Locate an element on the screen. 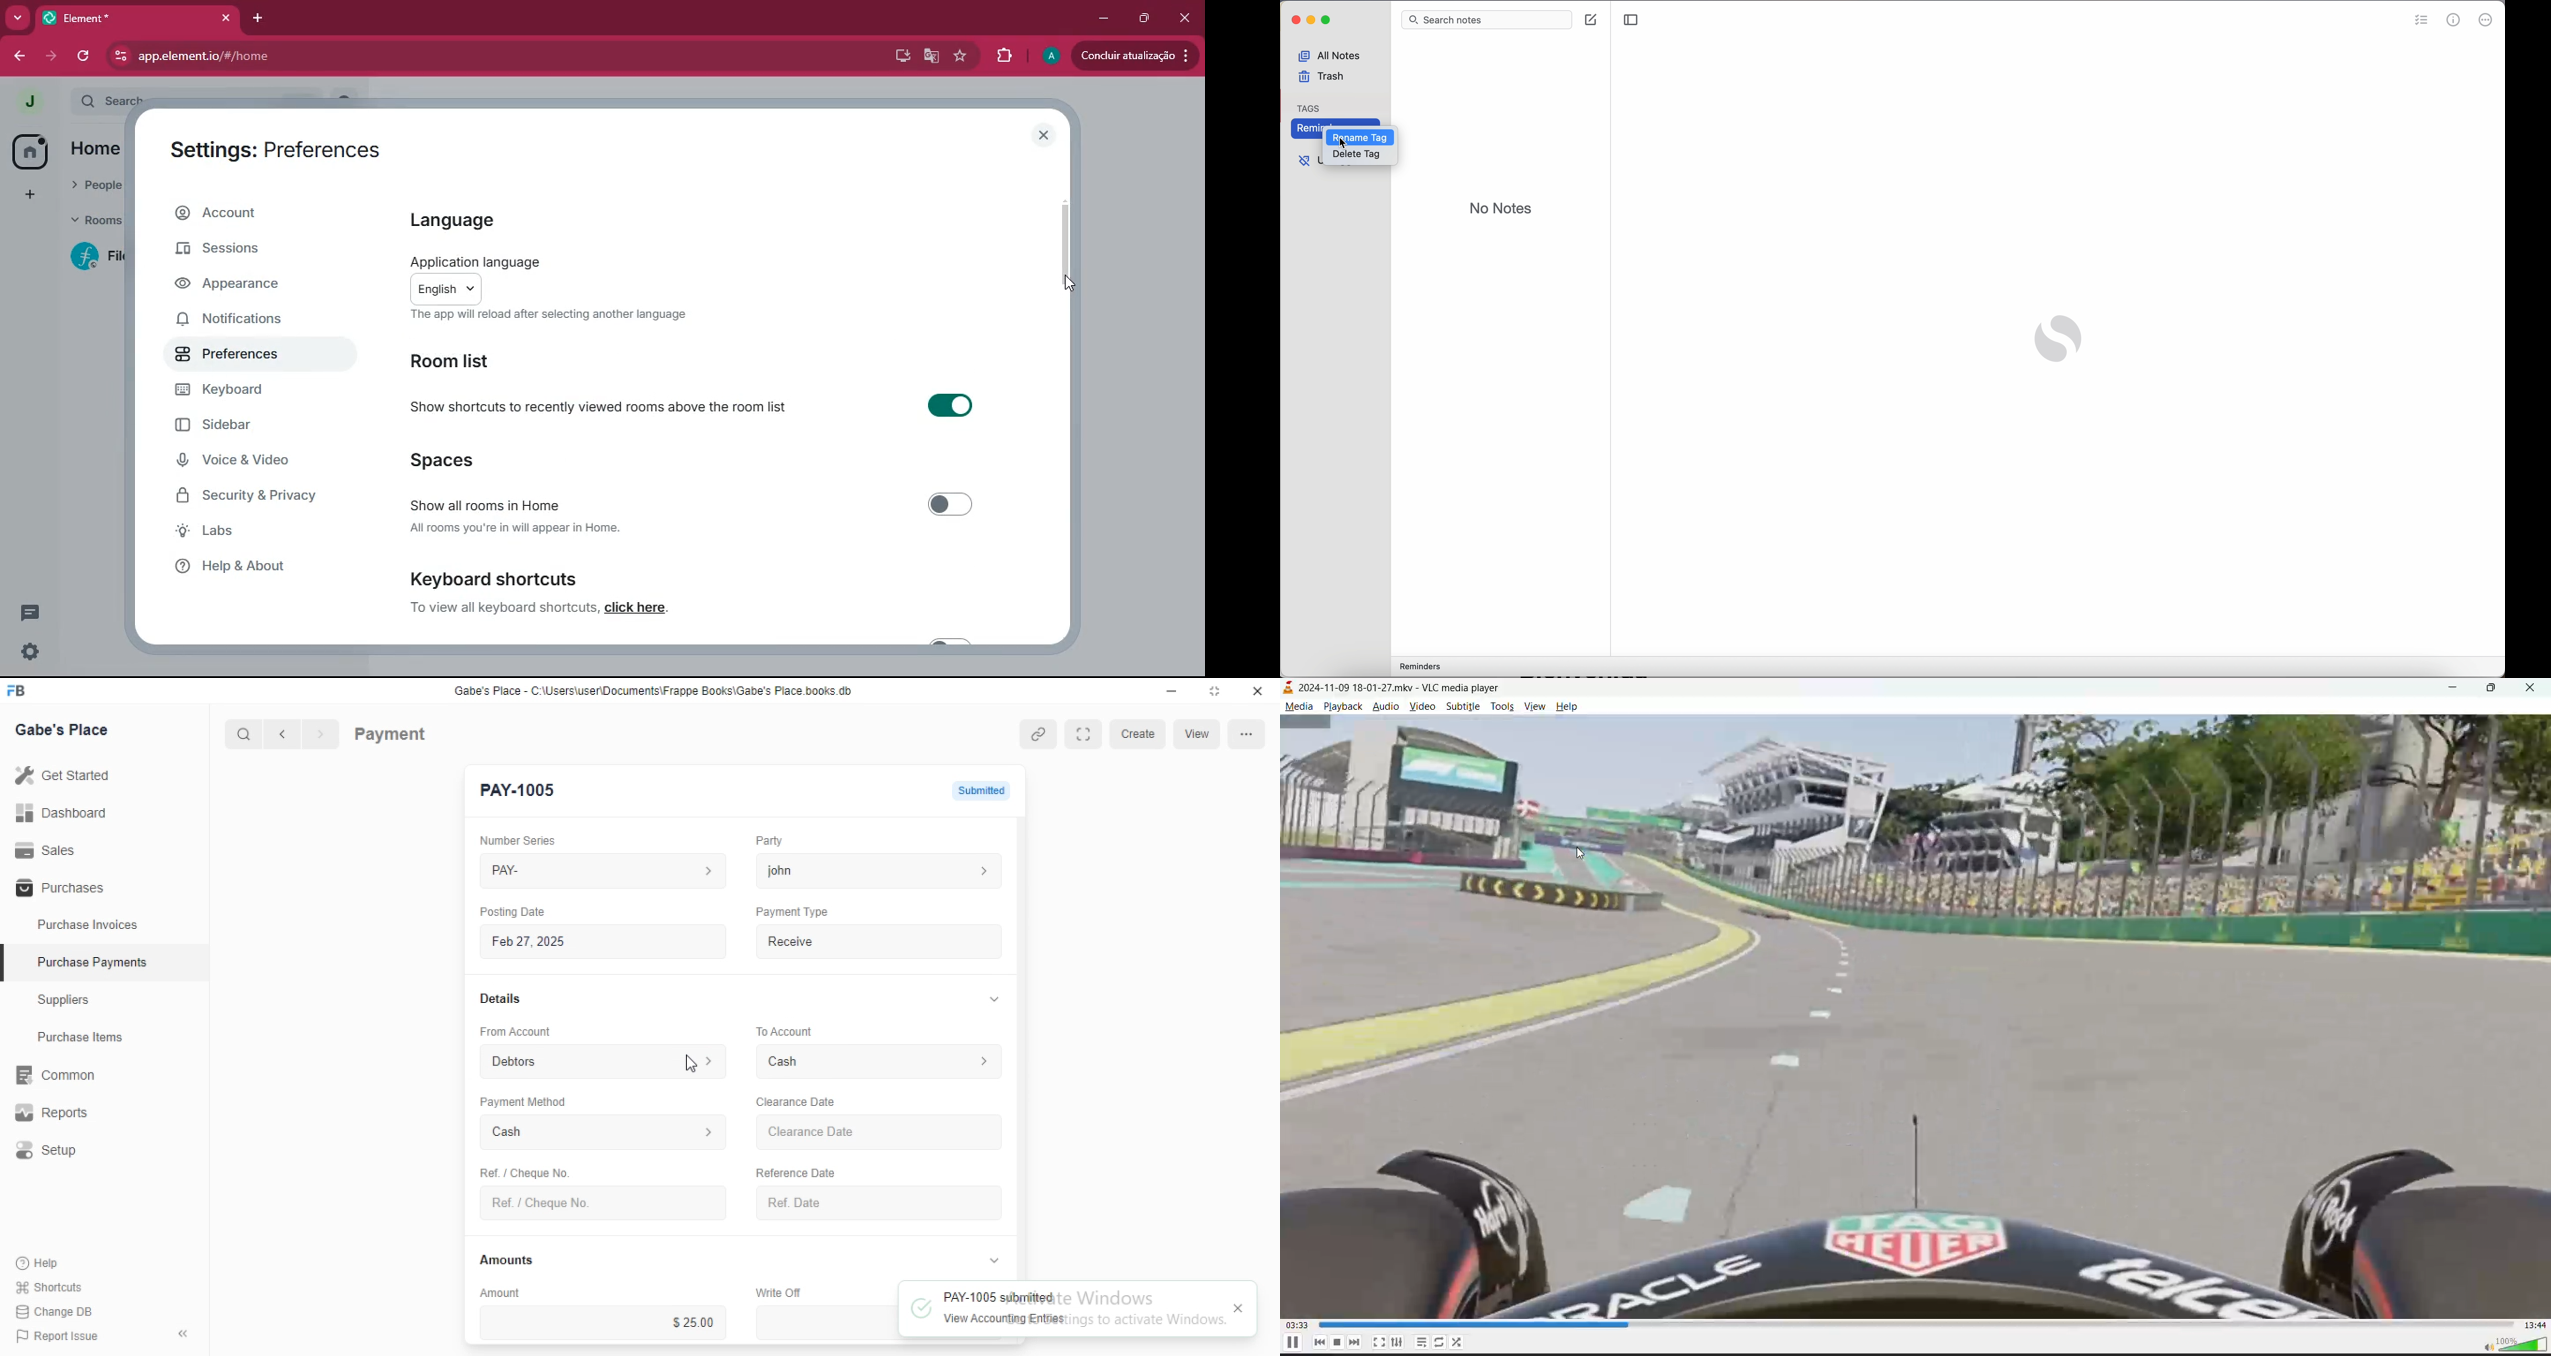 The width and height of the screenshot is (2576, 1372). collapse sidebar is located at coordinates (182, 1333).